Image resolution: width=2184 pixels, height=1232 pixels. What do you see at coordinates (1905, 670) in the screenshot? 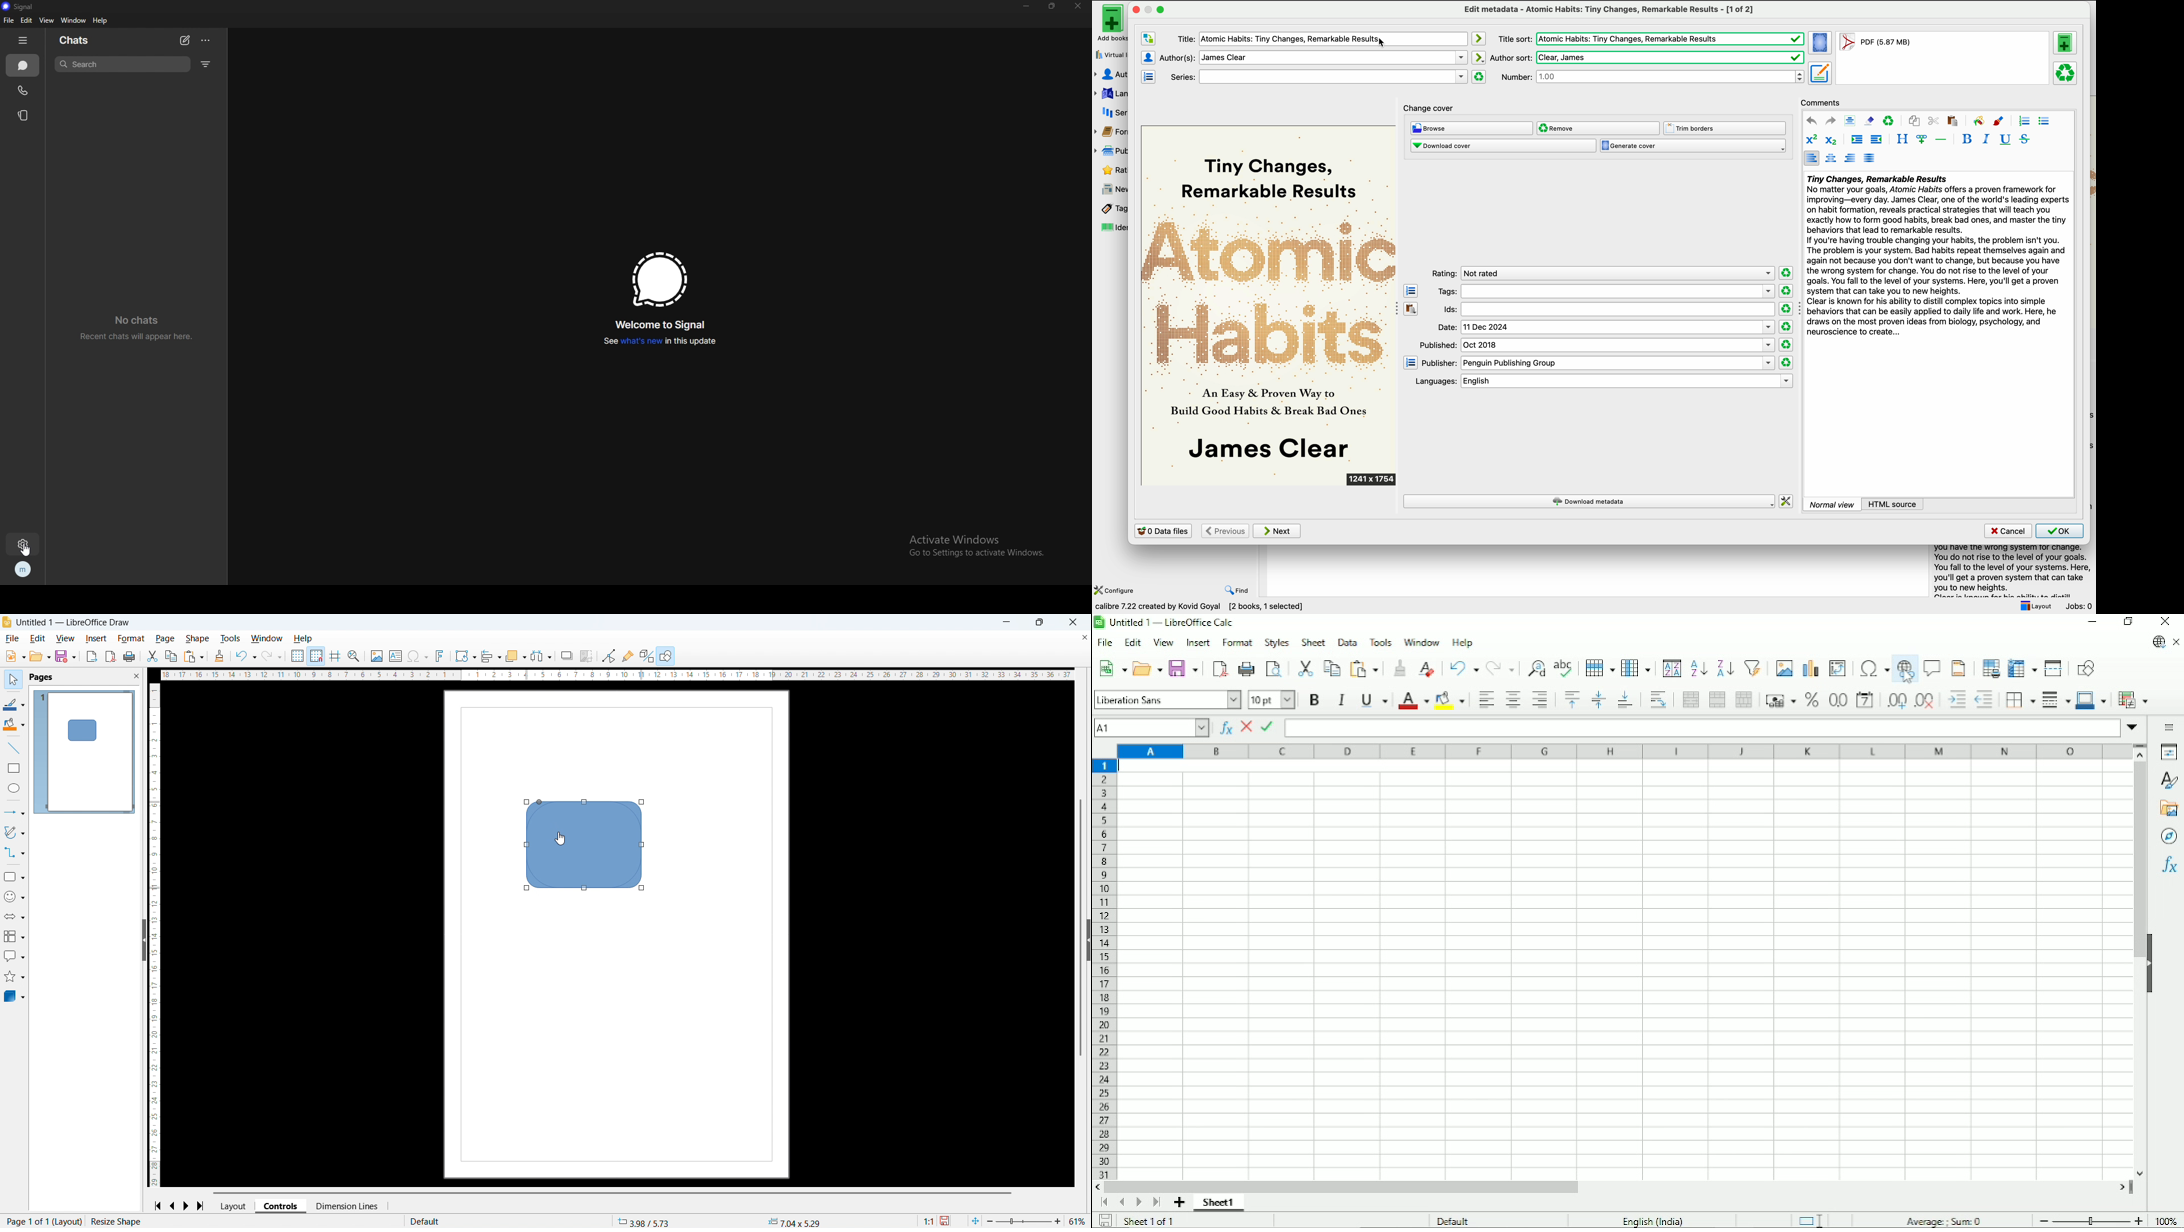
I see `Insert hyperlink` at bounding box center [1905, 670].